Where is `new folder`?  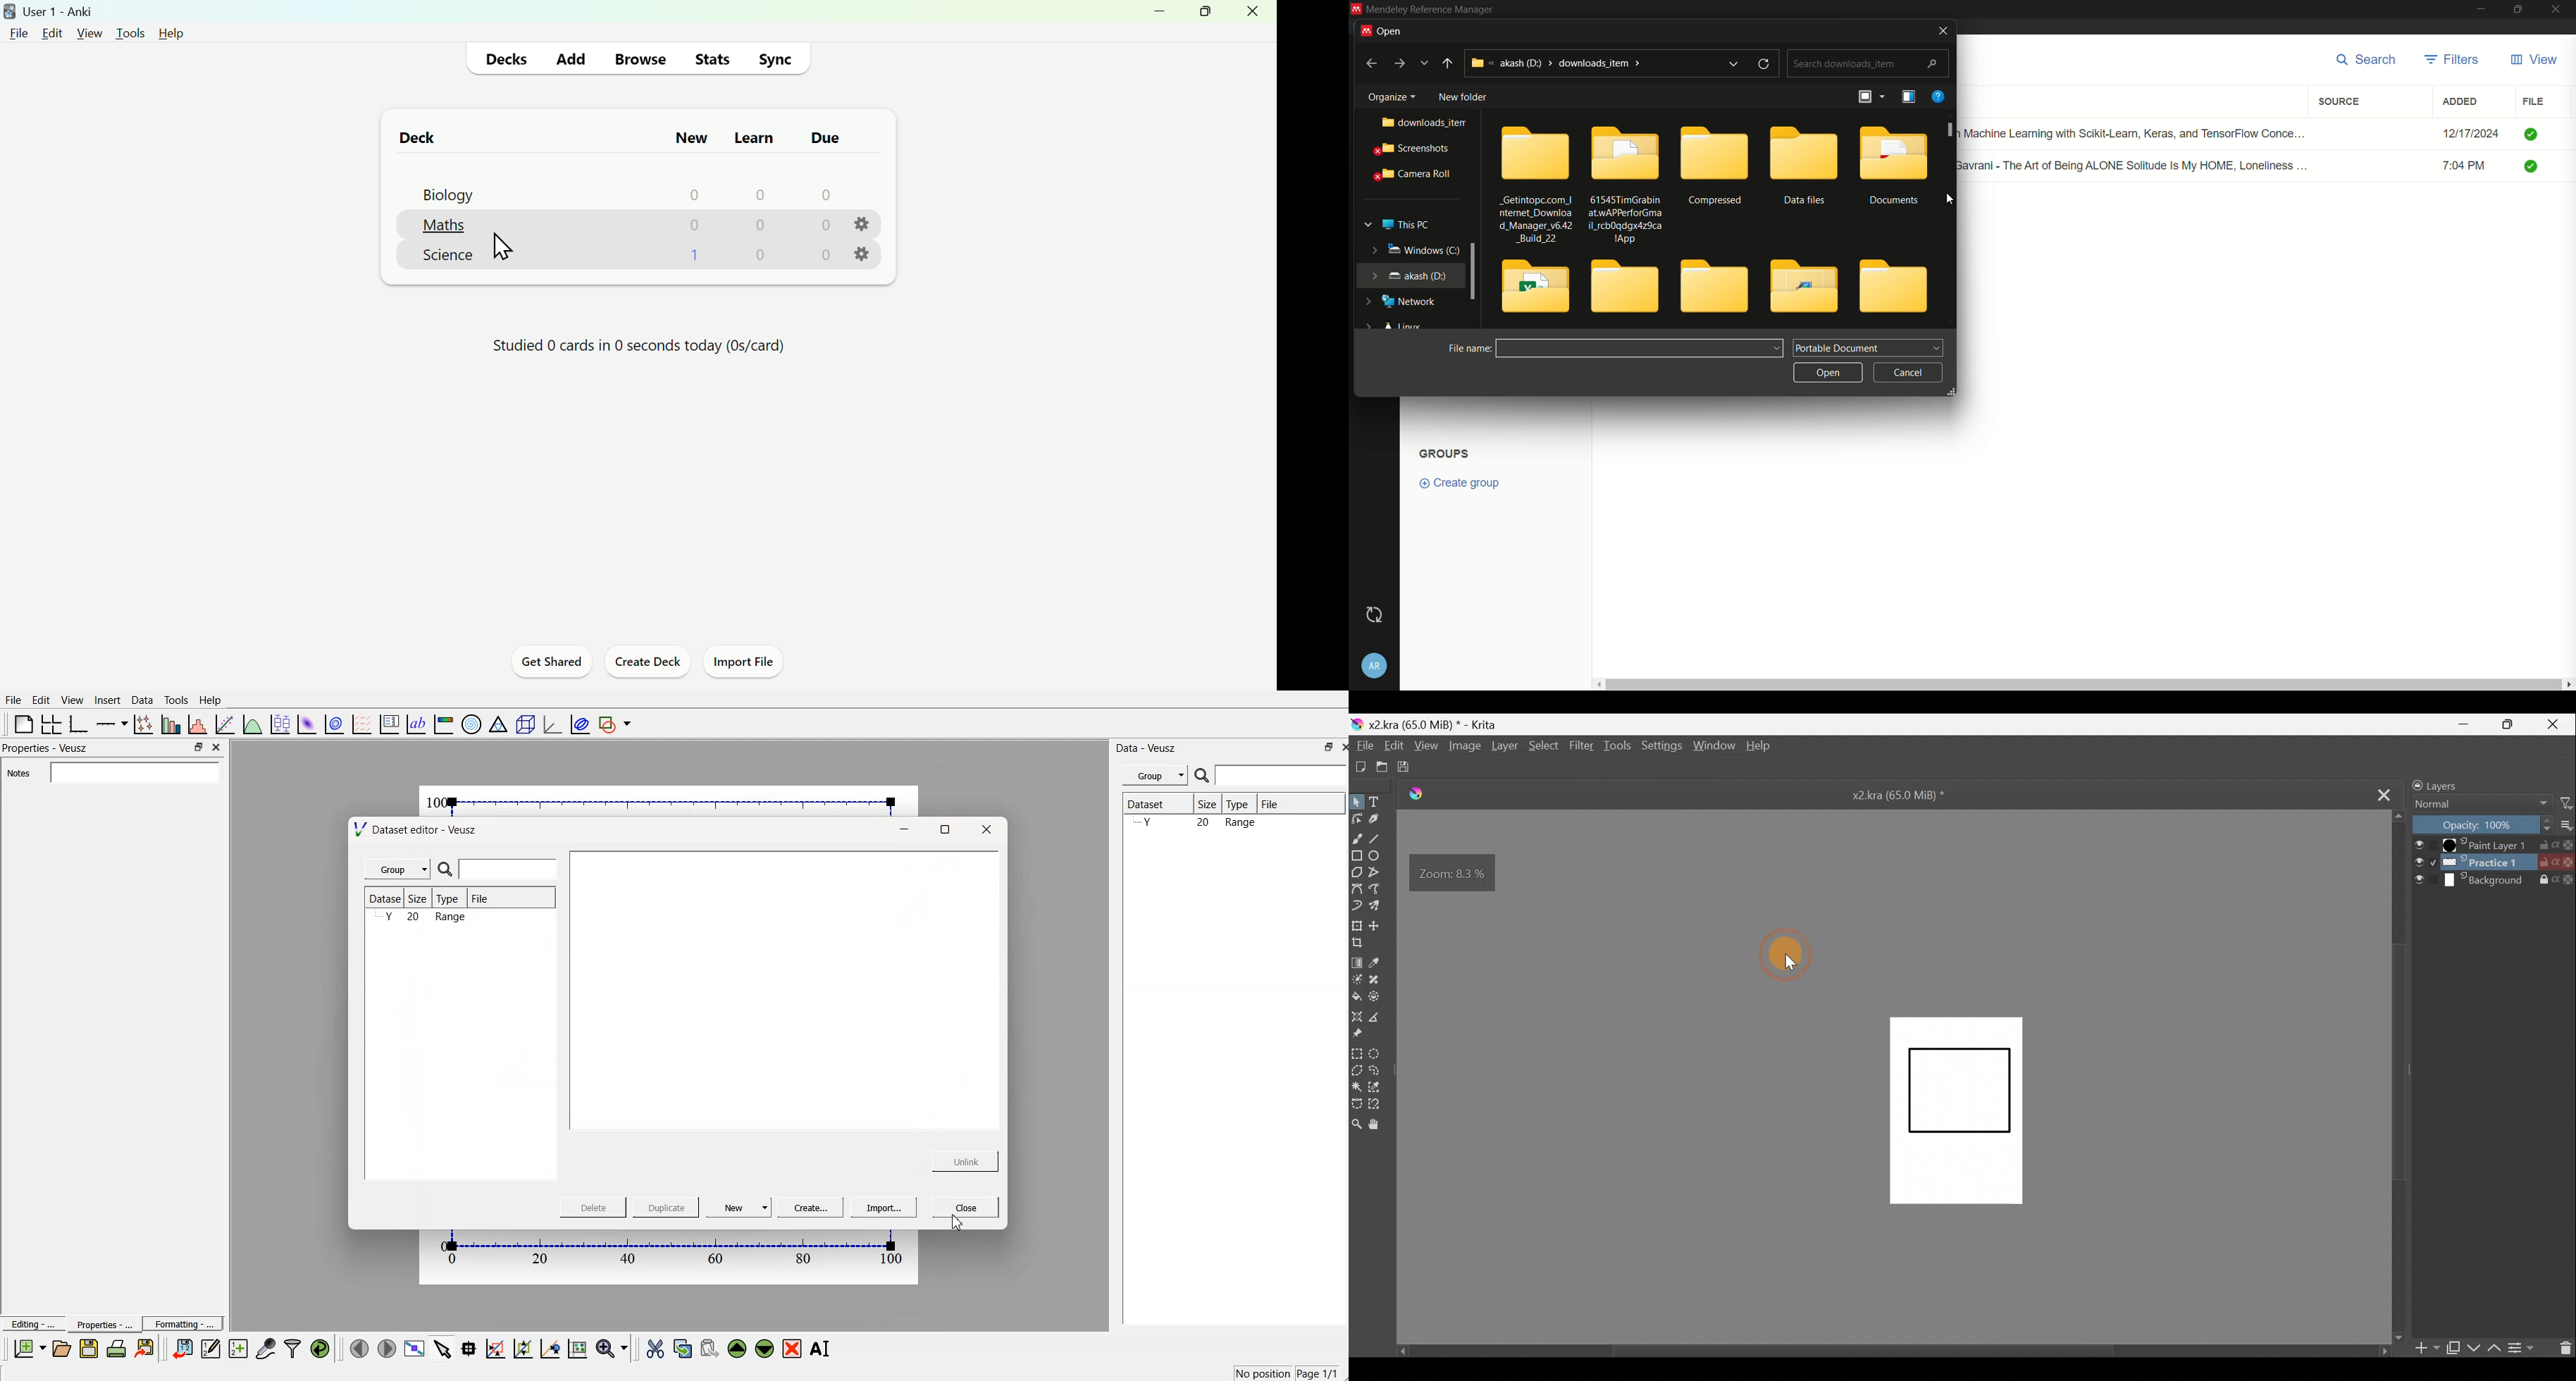 new folder is located at coordinates (1462, 94).